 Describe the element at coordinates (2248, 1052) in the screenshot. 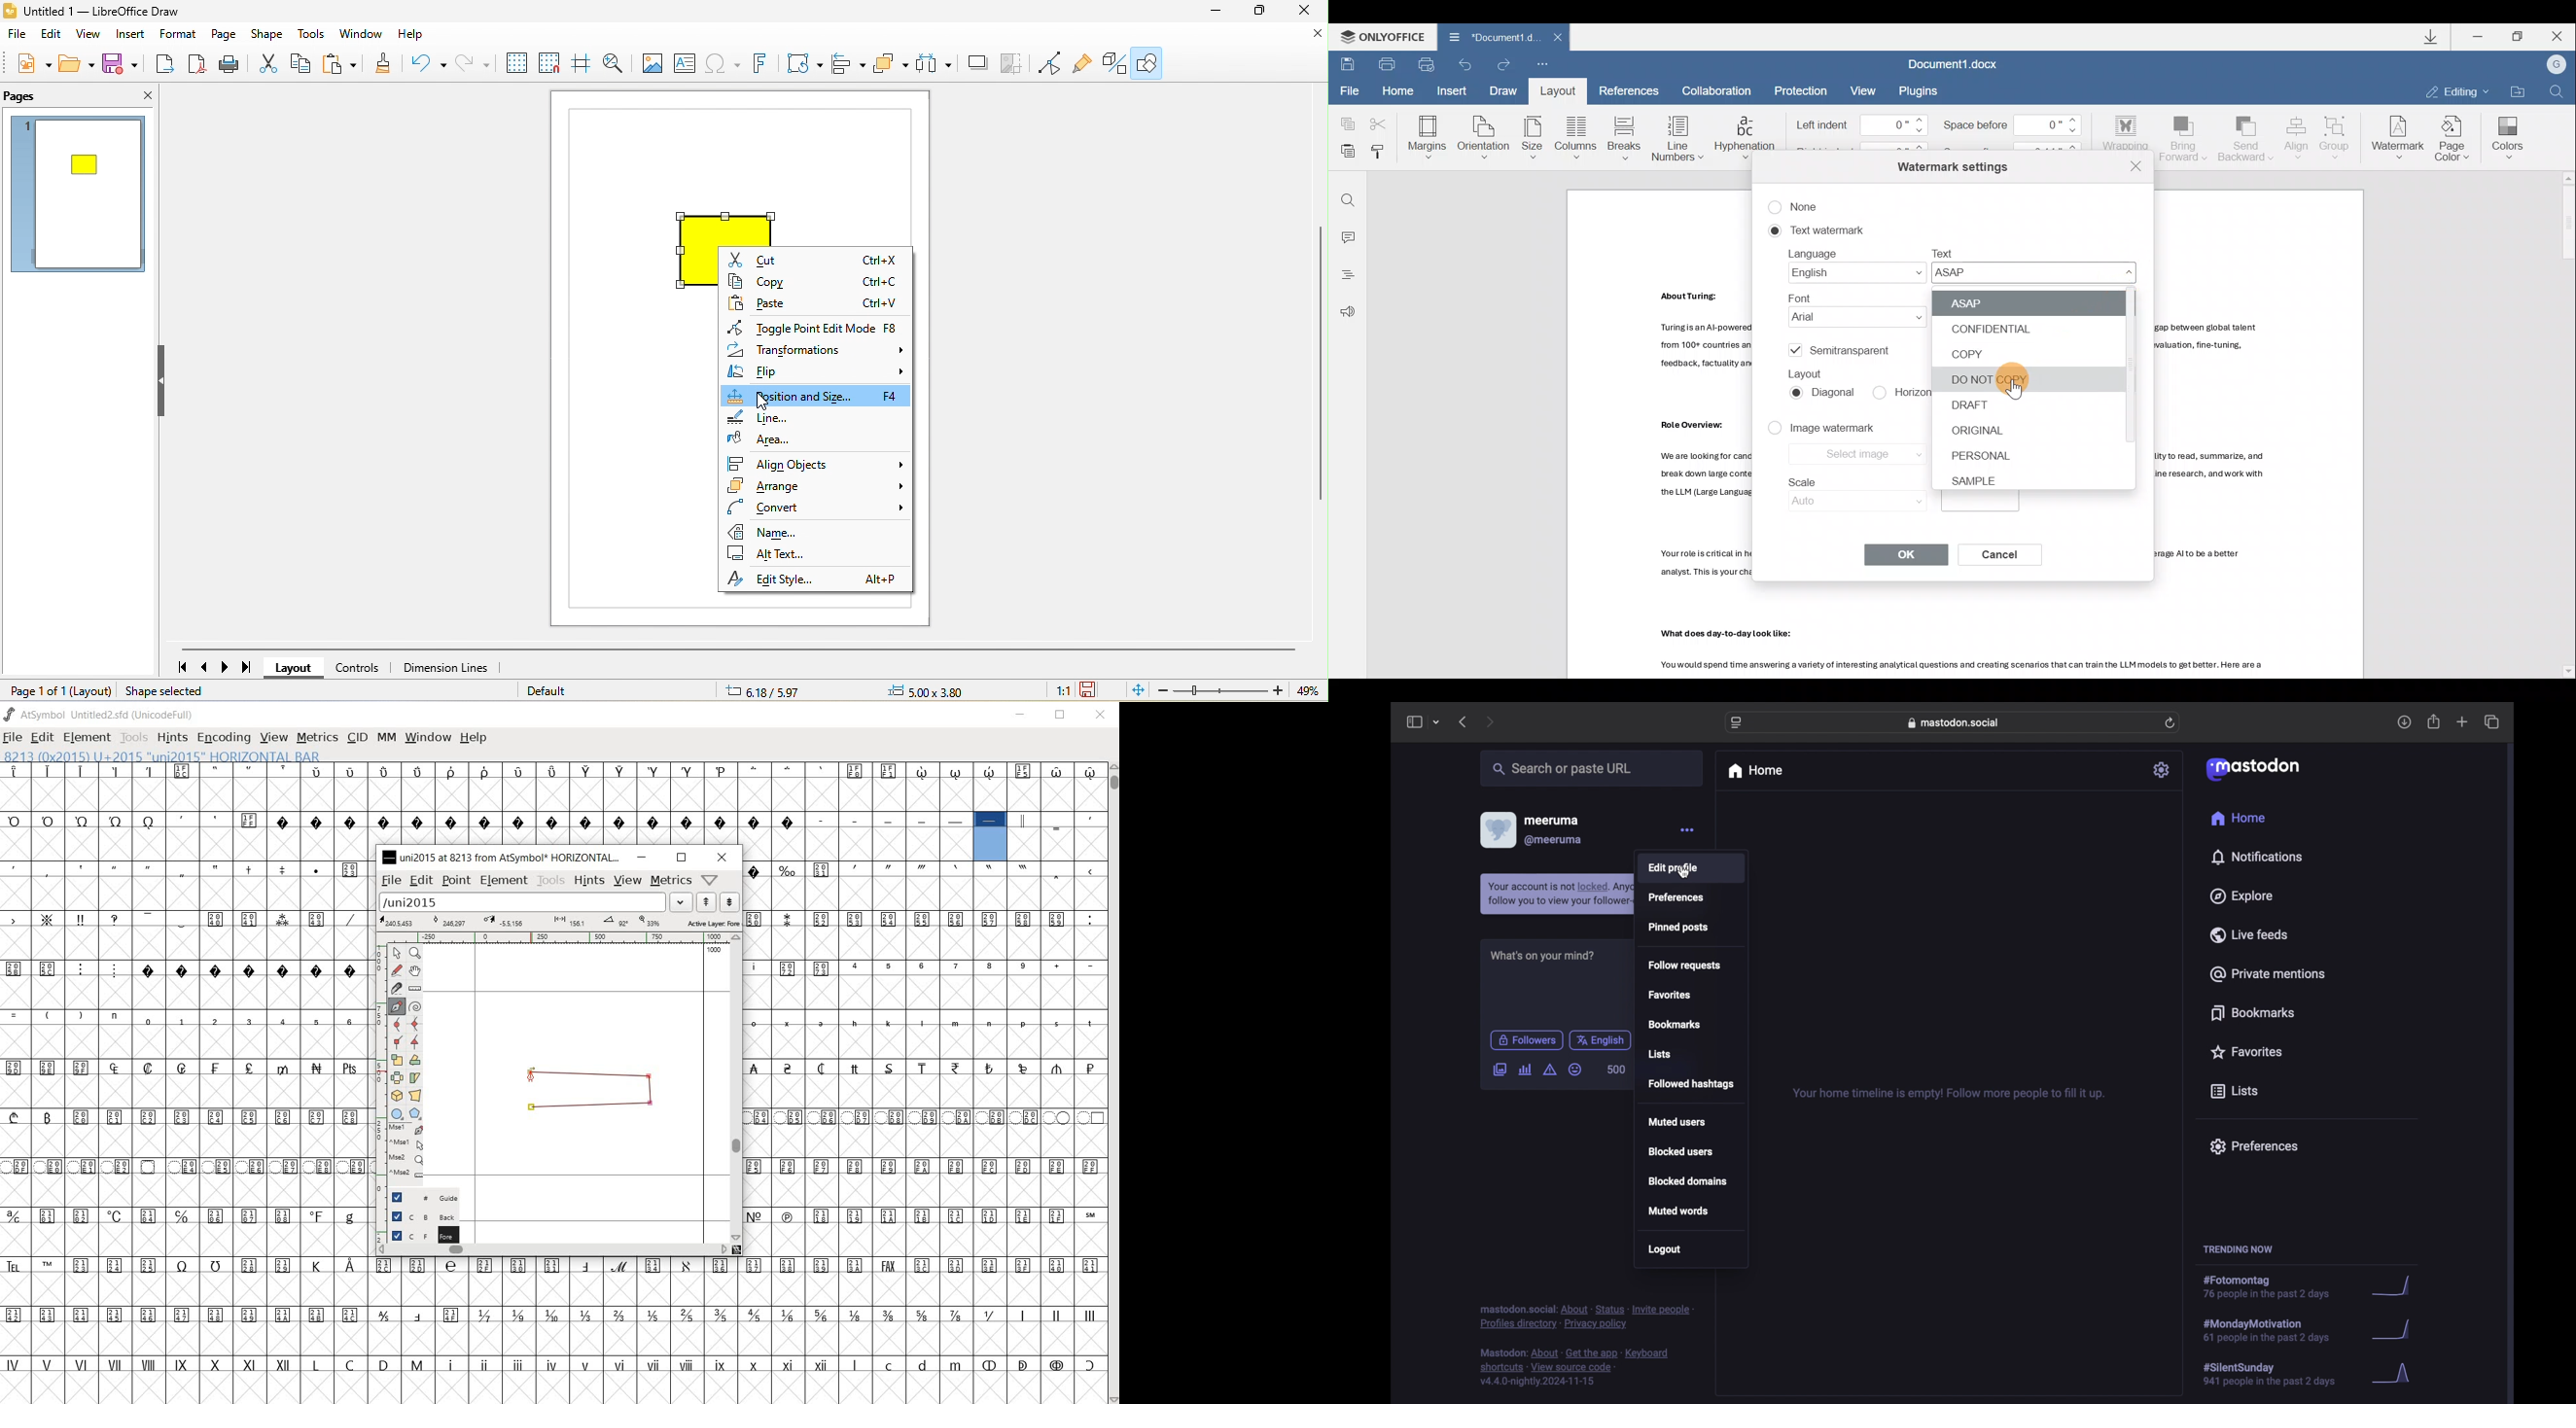

I see `favorites` at that location.